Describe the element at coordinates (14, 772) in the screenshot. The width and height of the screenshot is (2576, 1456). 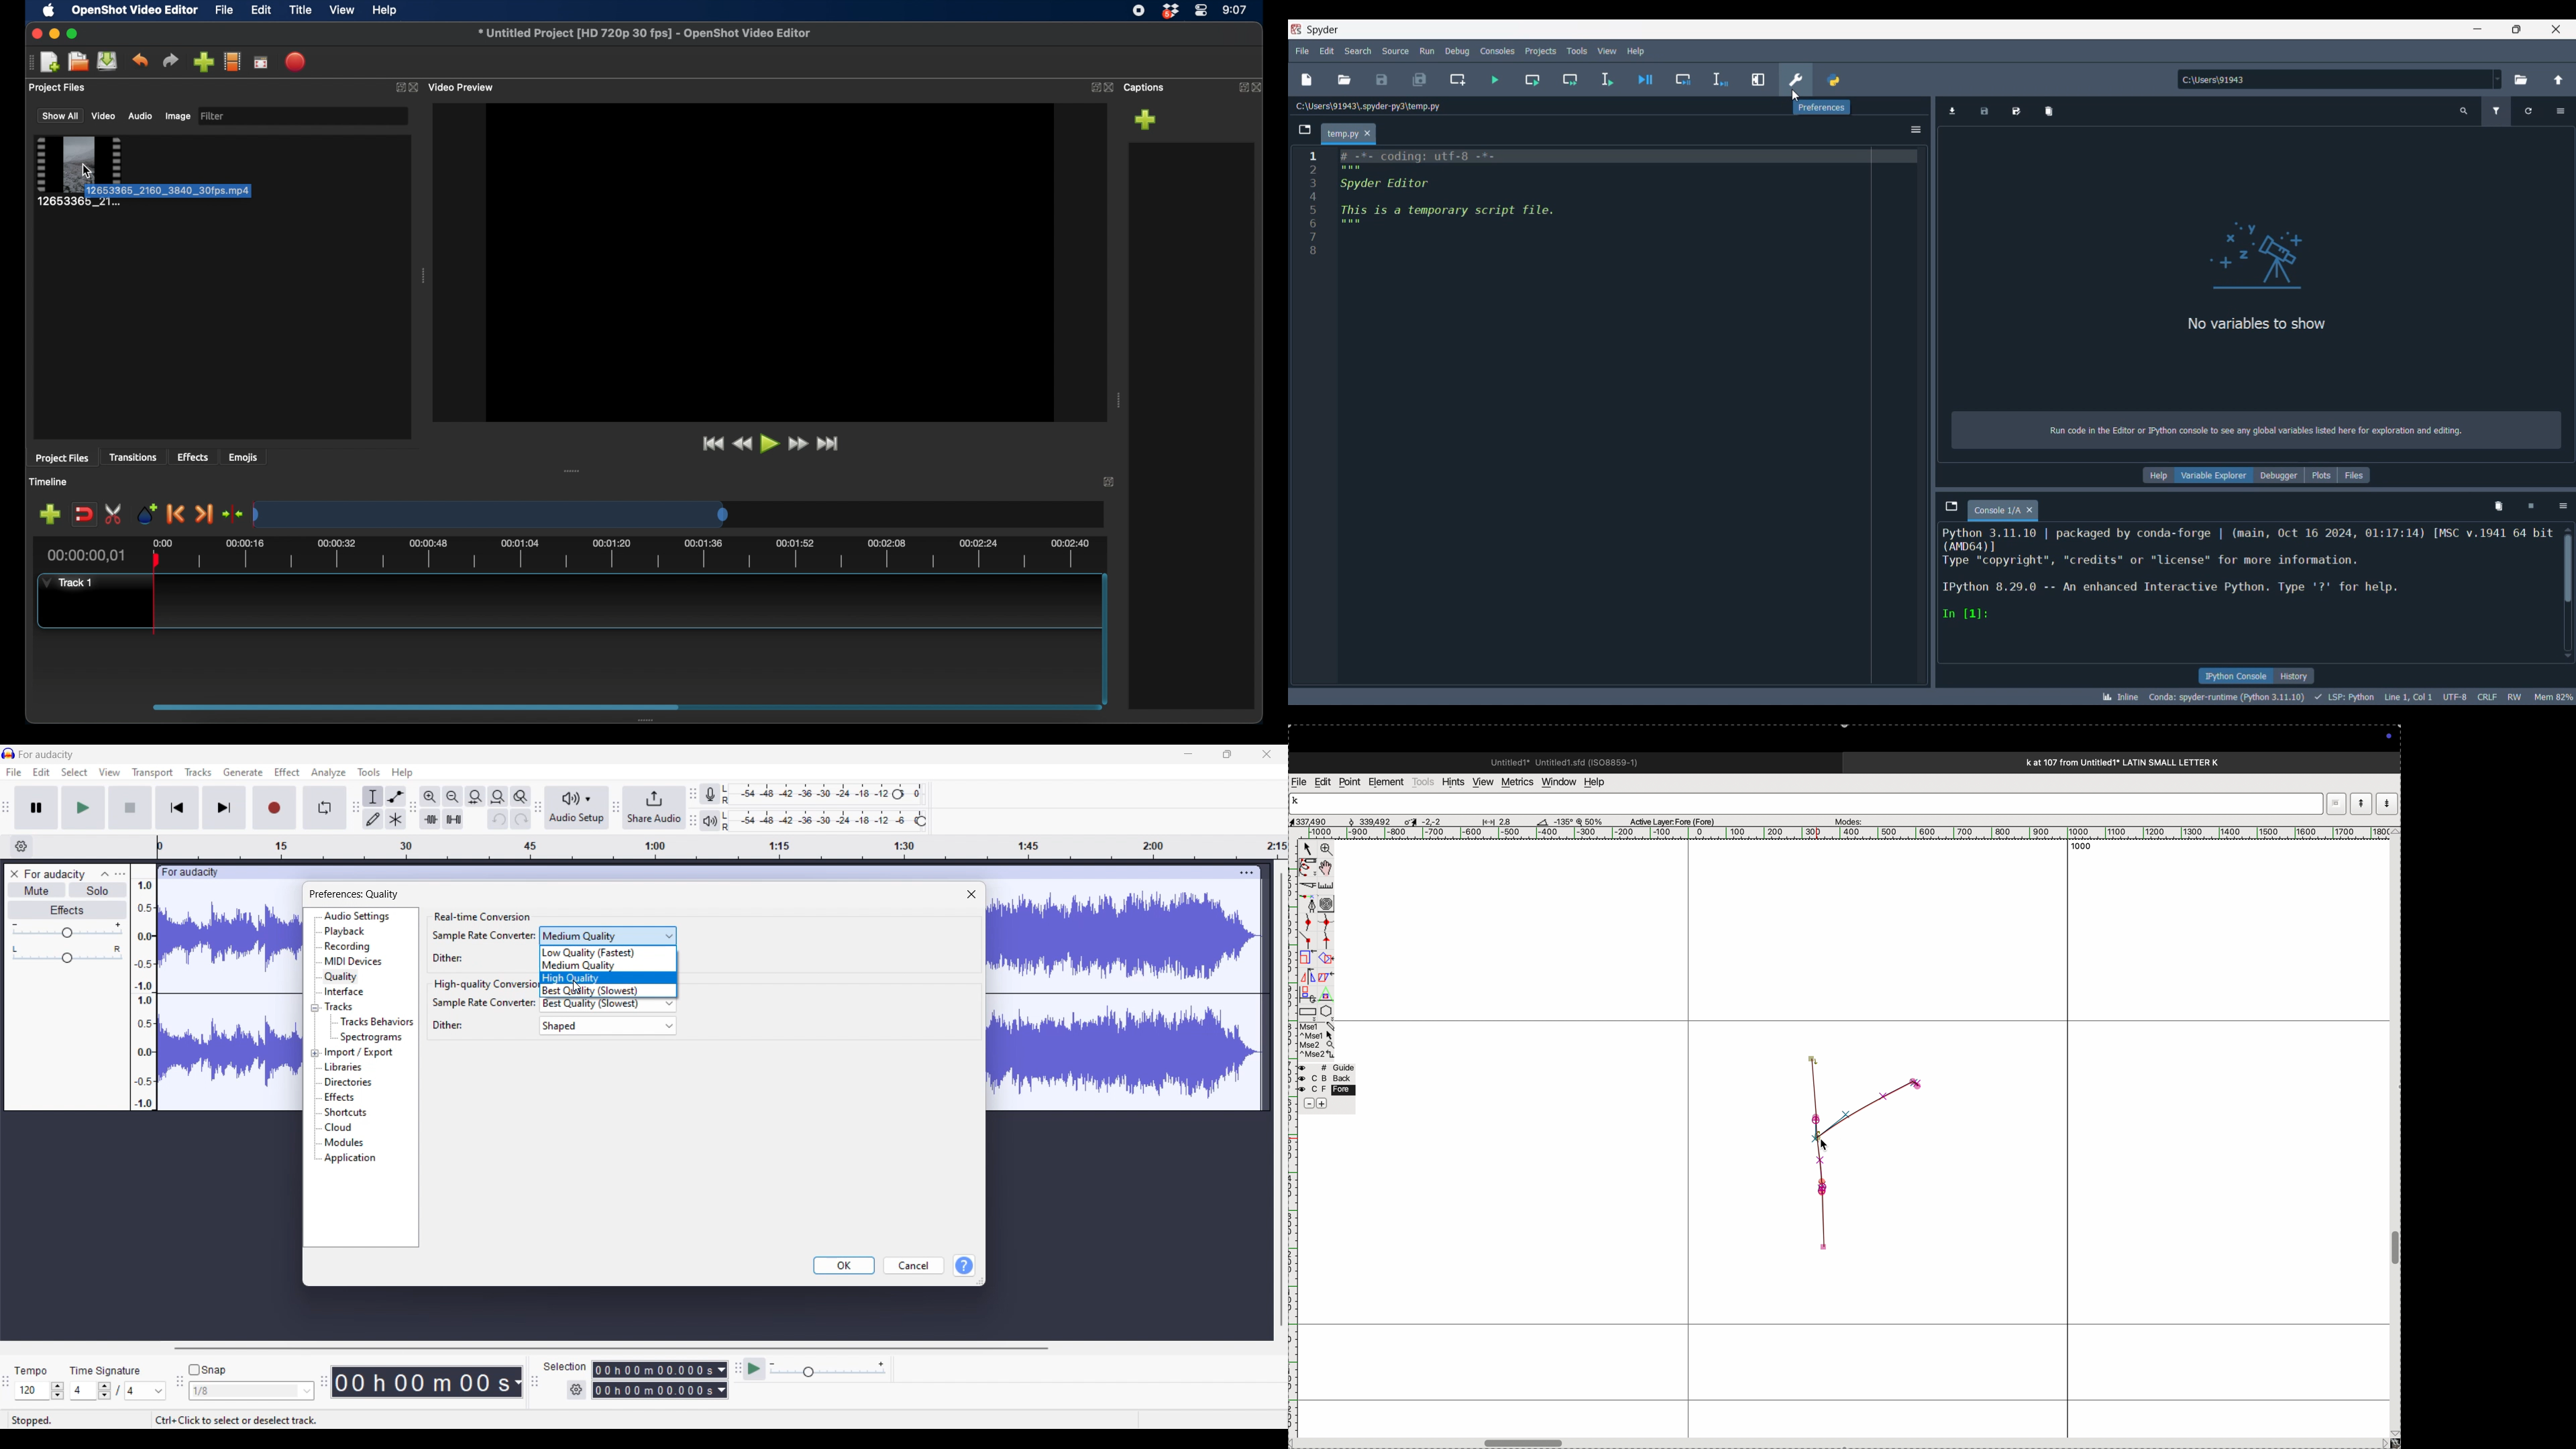
I see `File menu` at that location.